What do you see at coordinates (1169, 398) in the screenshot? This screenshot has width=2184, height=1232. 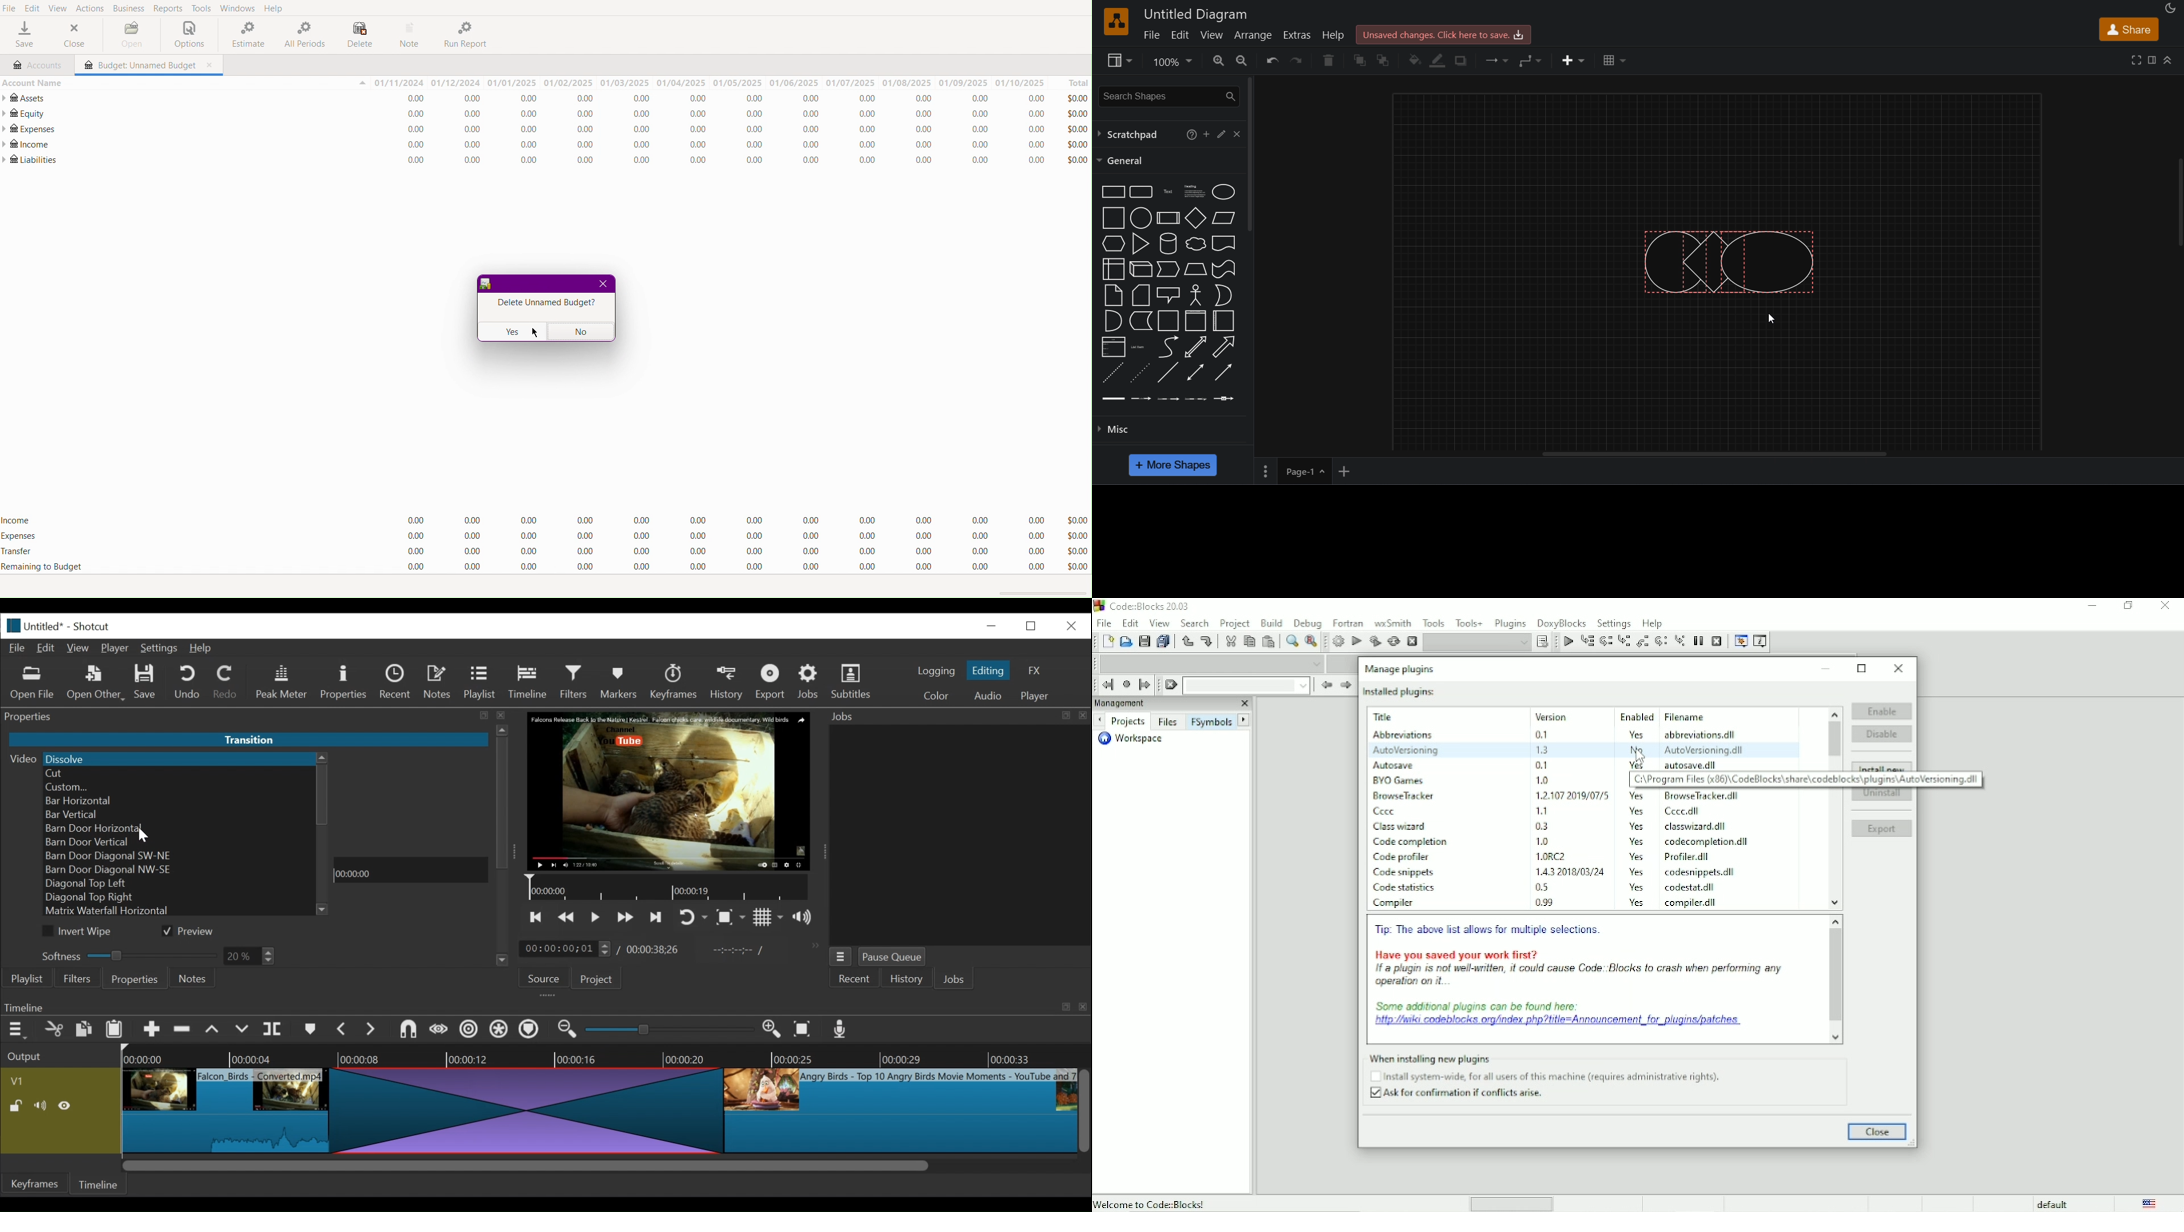 I see `connector with 2 labels` at bounding box center [1169, 398].